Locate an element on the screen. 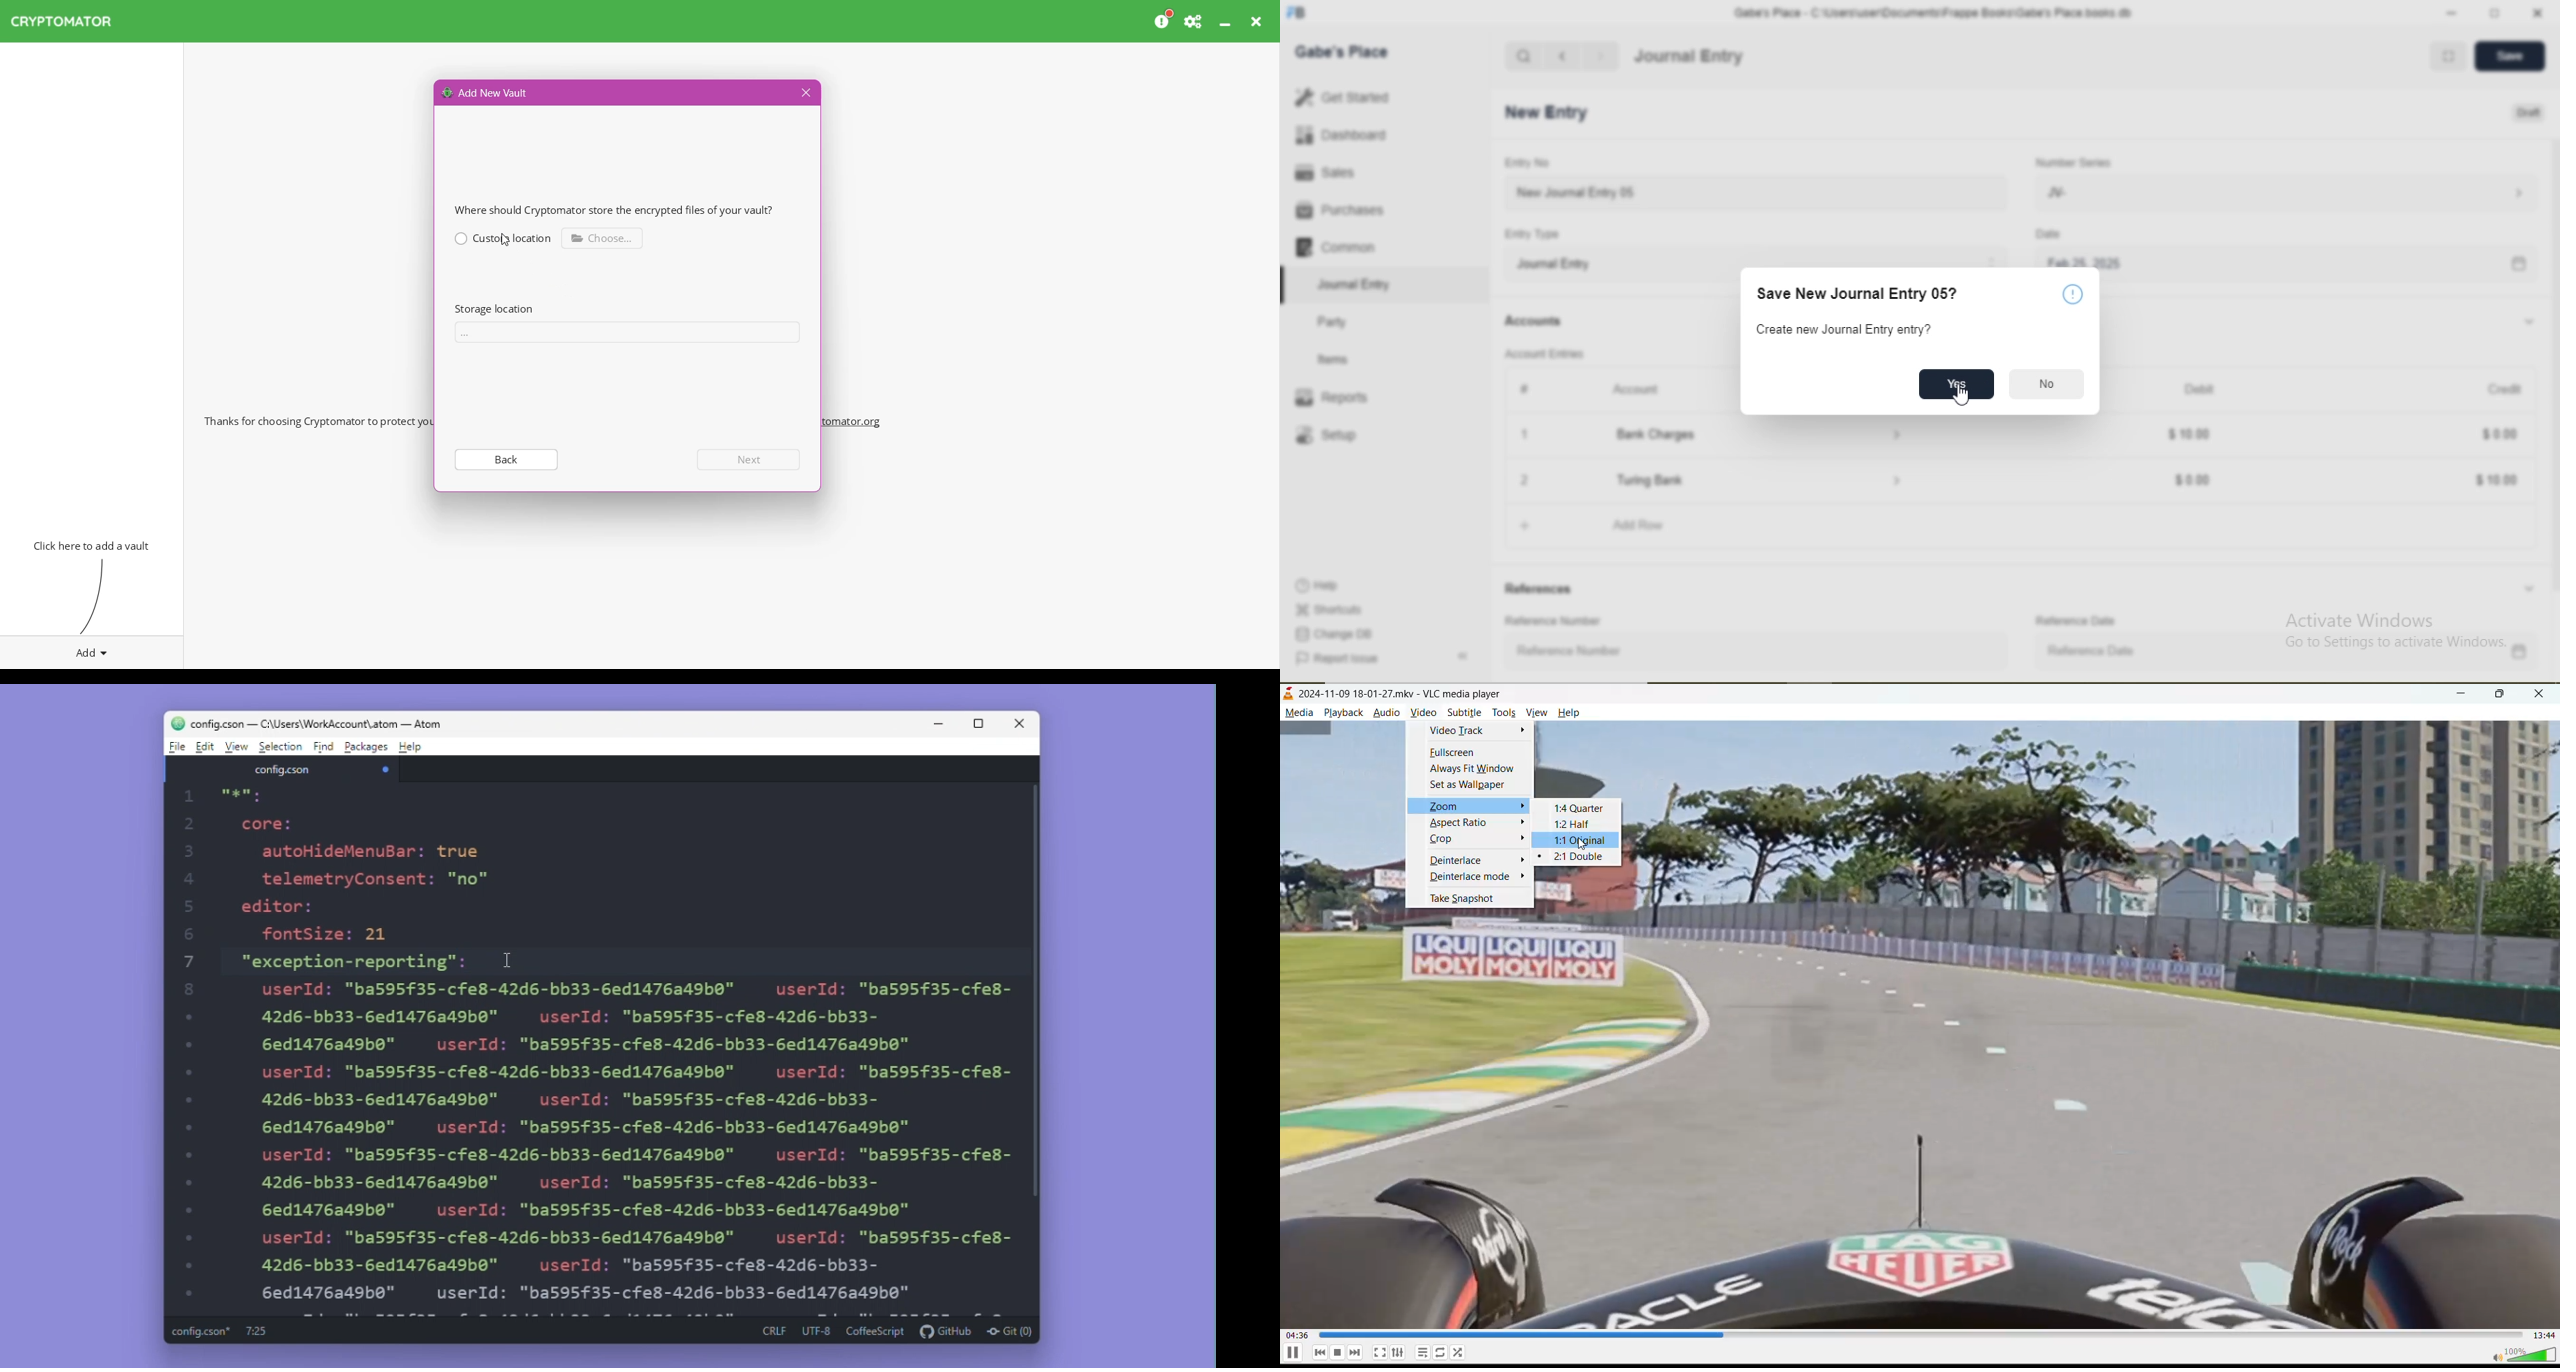  Close is located at coordinates (804, 93).